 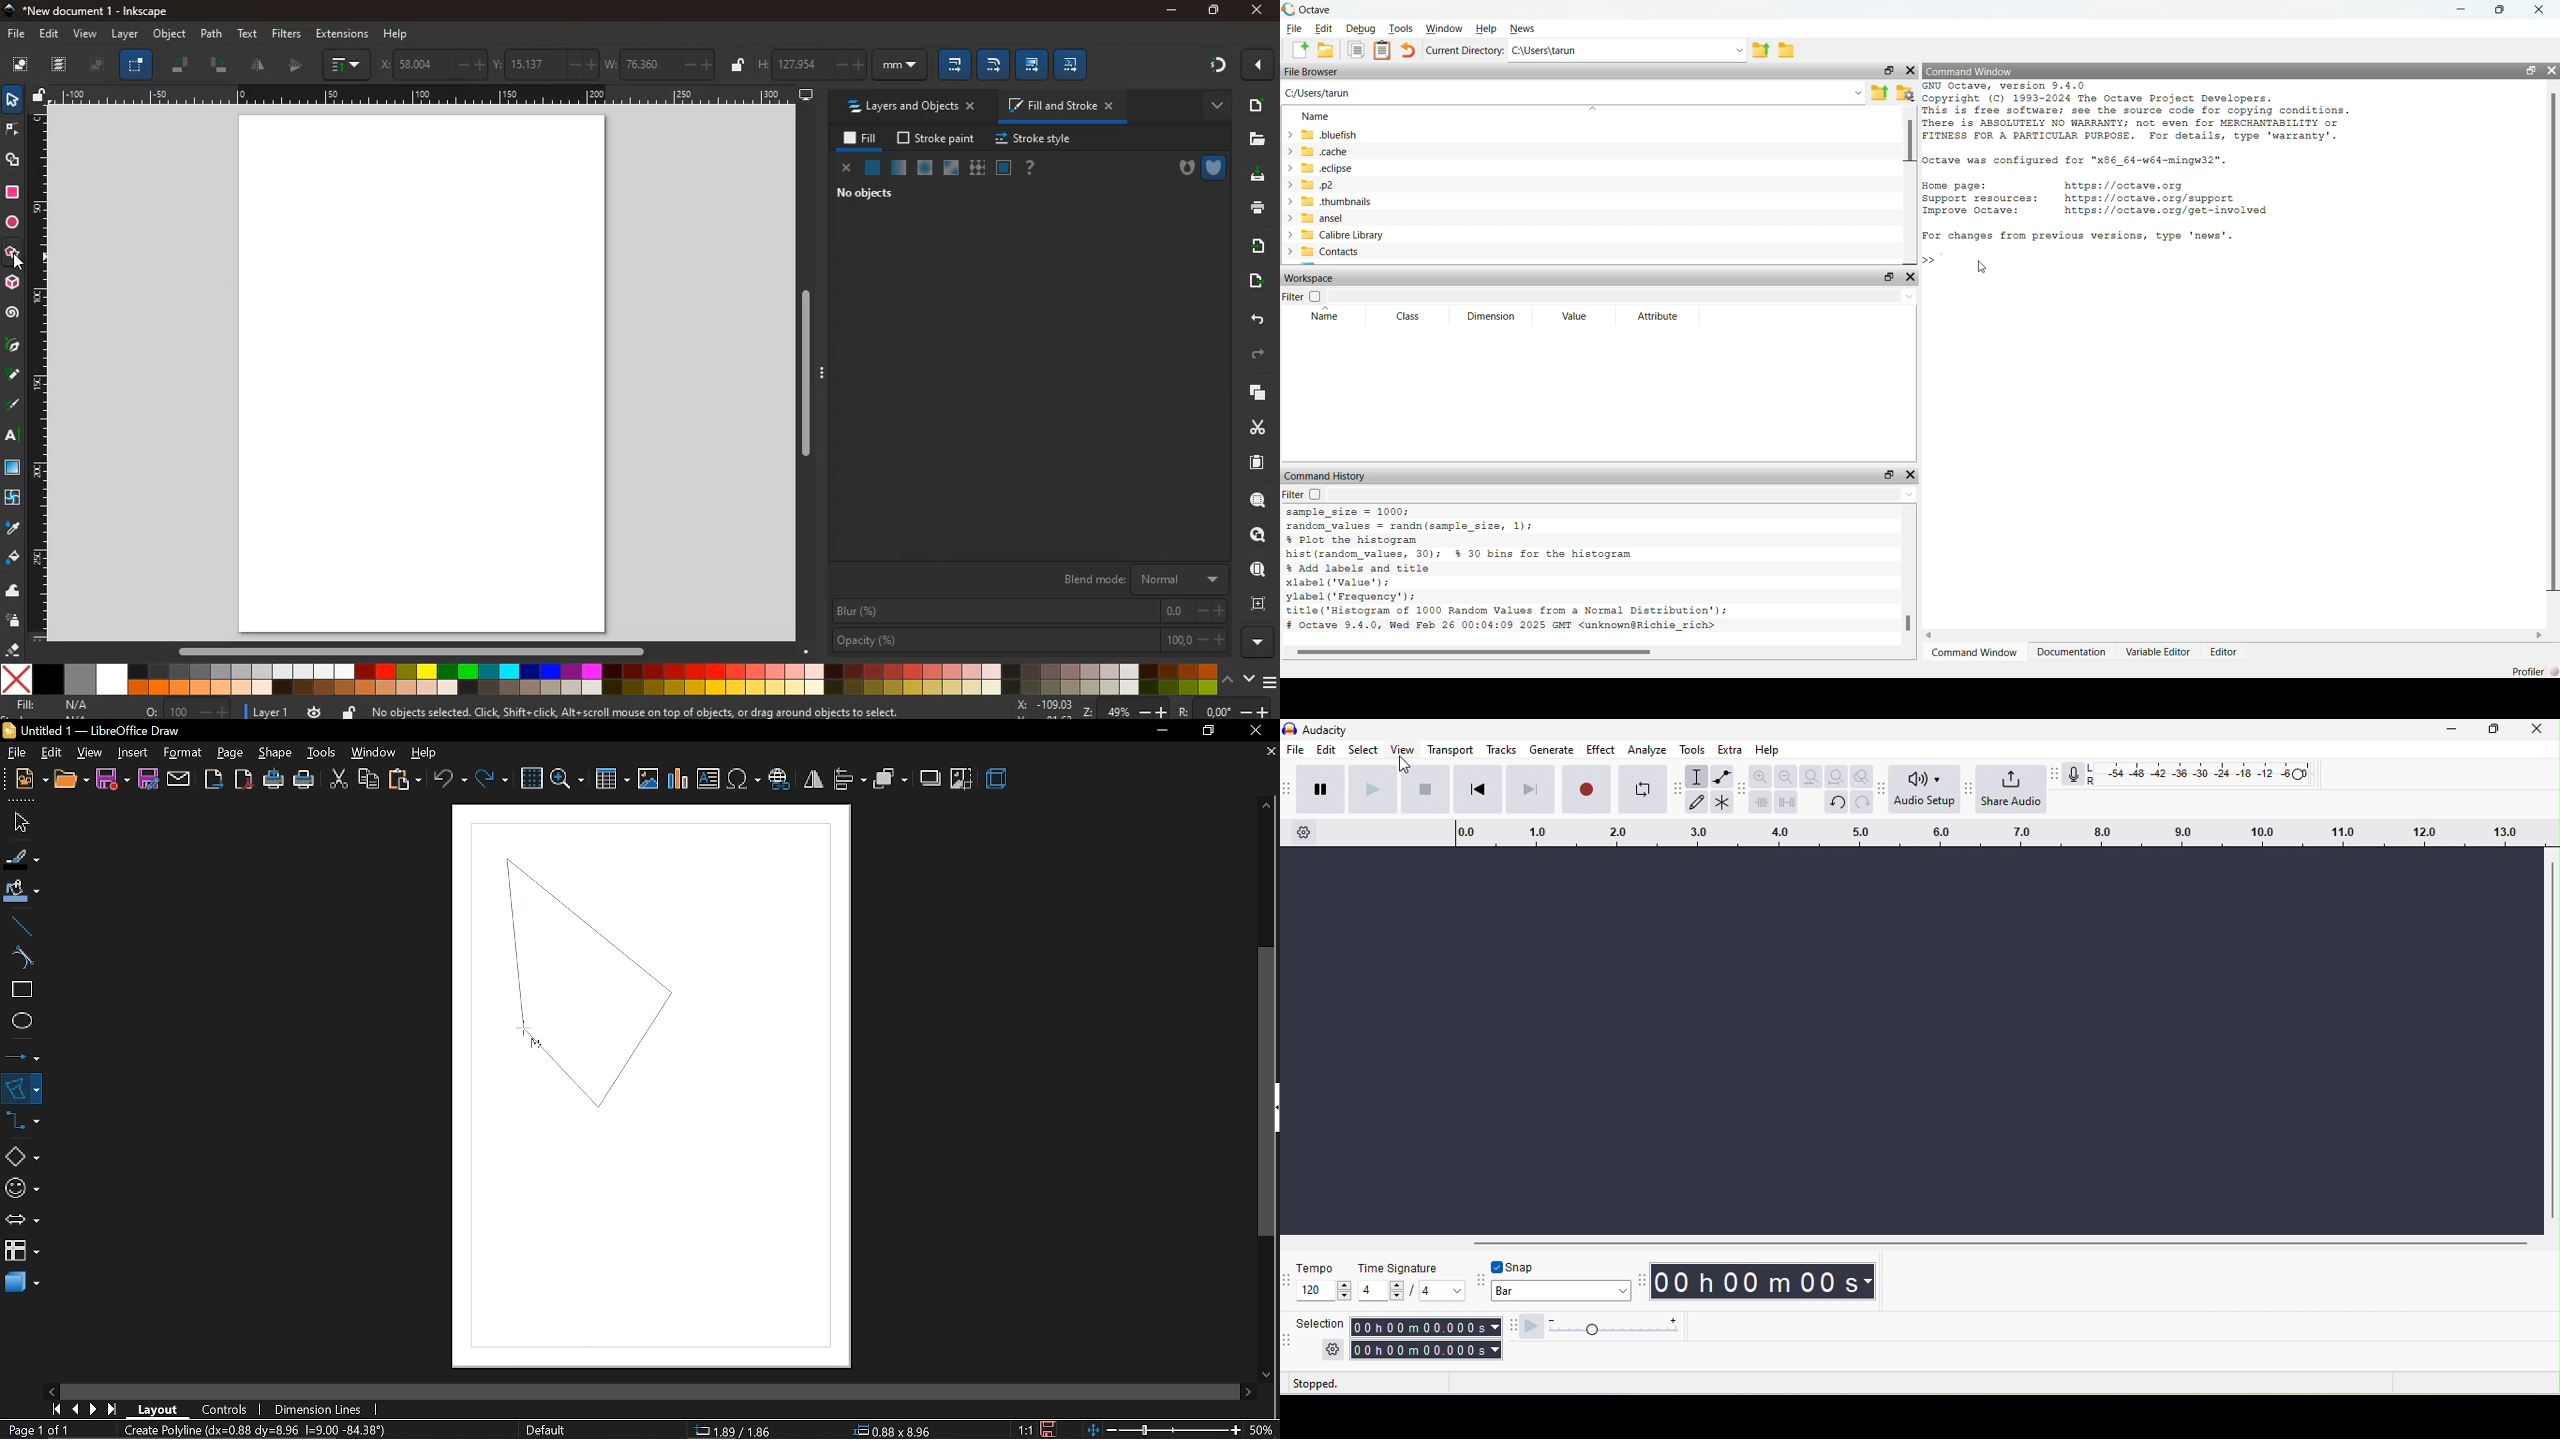 What do you see at coordinates (372, 753) in the screenshot?
I see `window` at bounding box center [372, 753].